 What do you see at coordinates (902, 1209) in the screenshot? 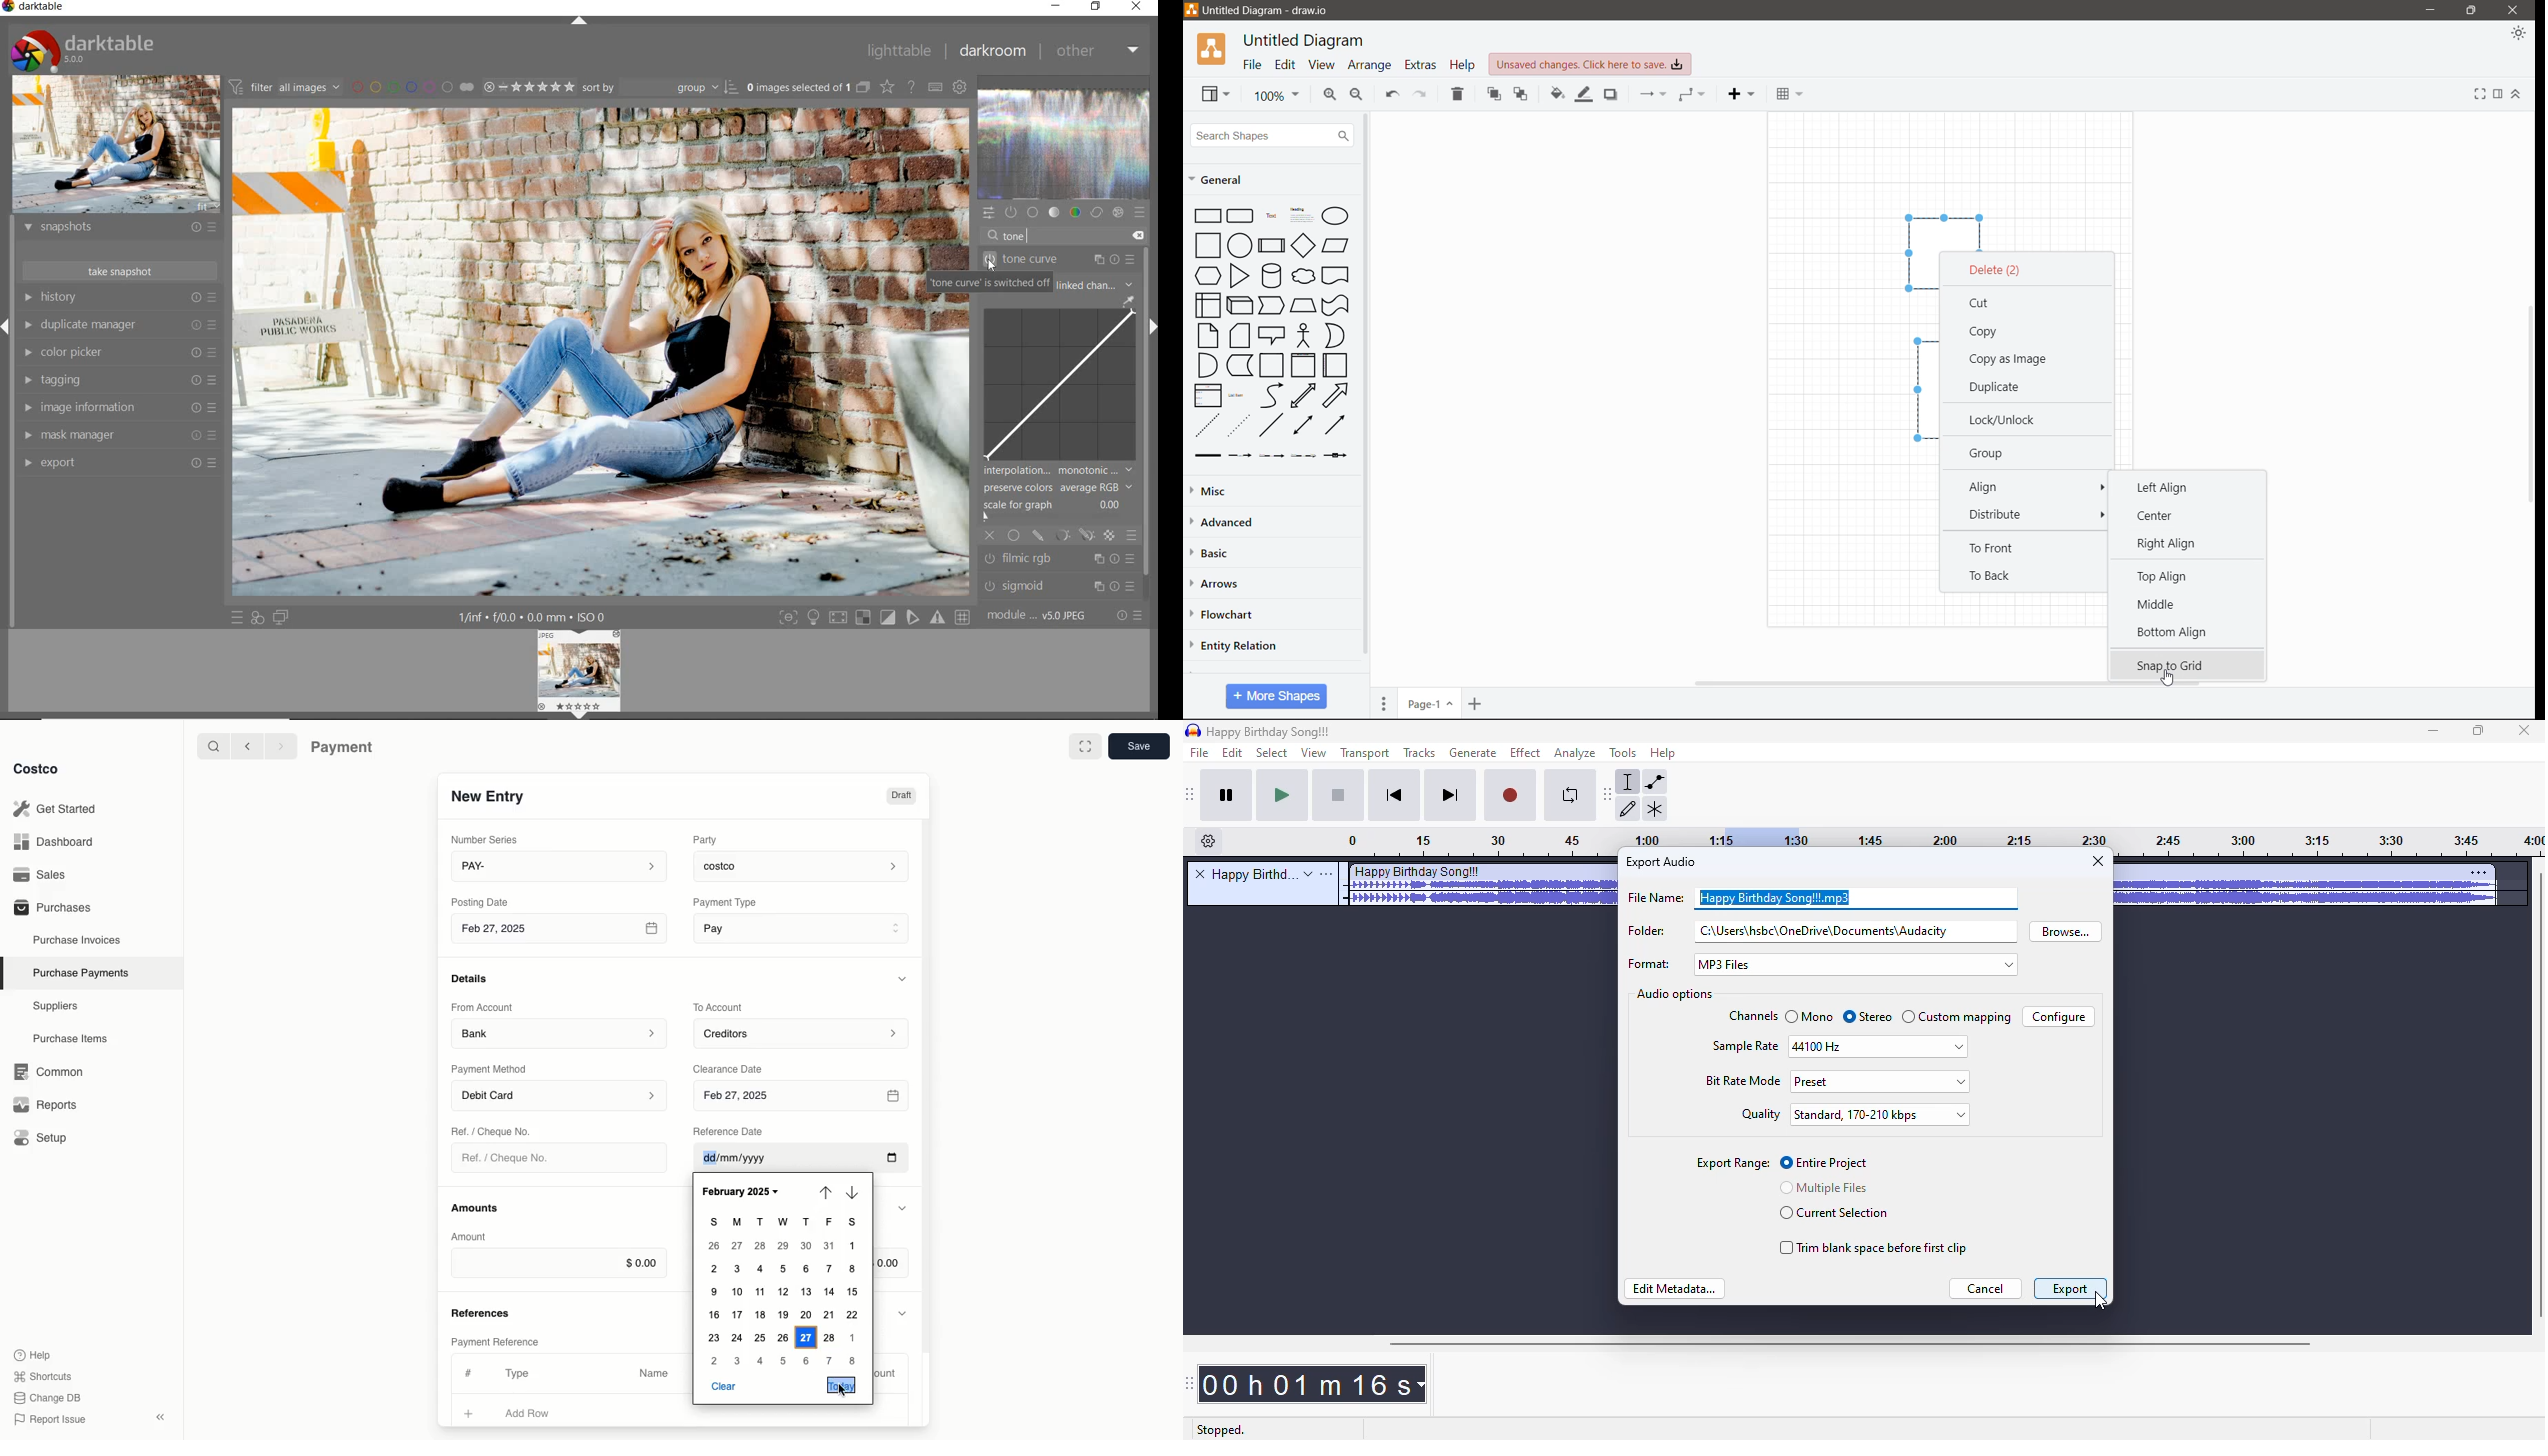
I see `Hide` at bounding box center [902, 1209].